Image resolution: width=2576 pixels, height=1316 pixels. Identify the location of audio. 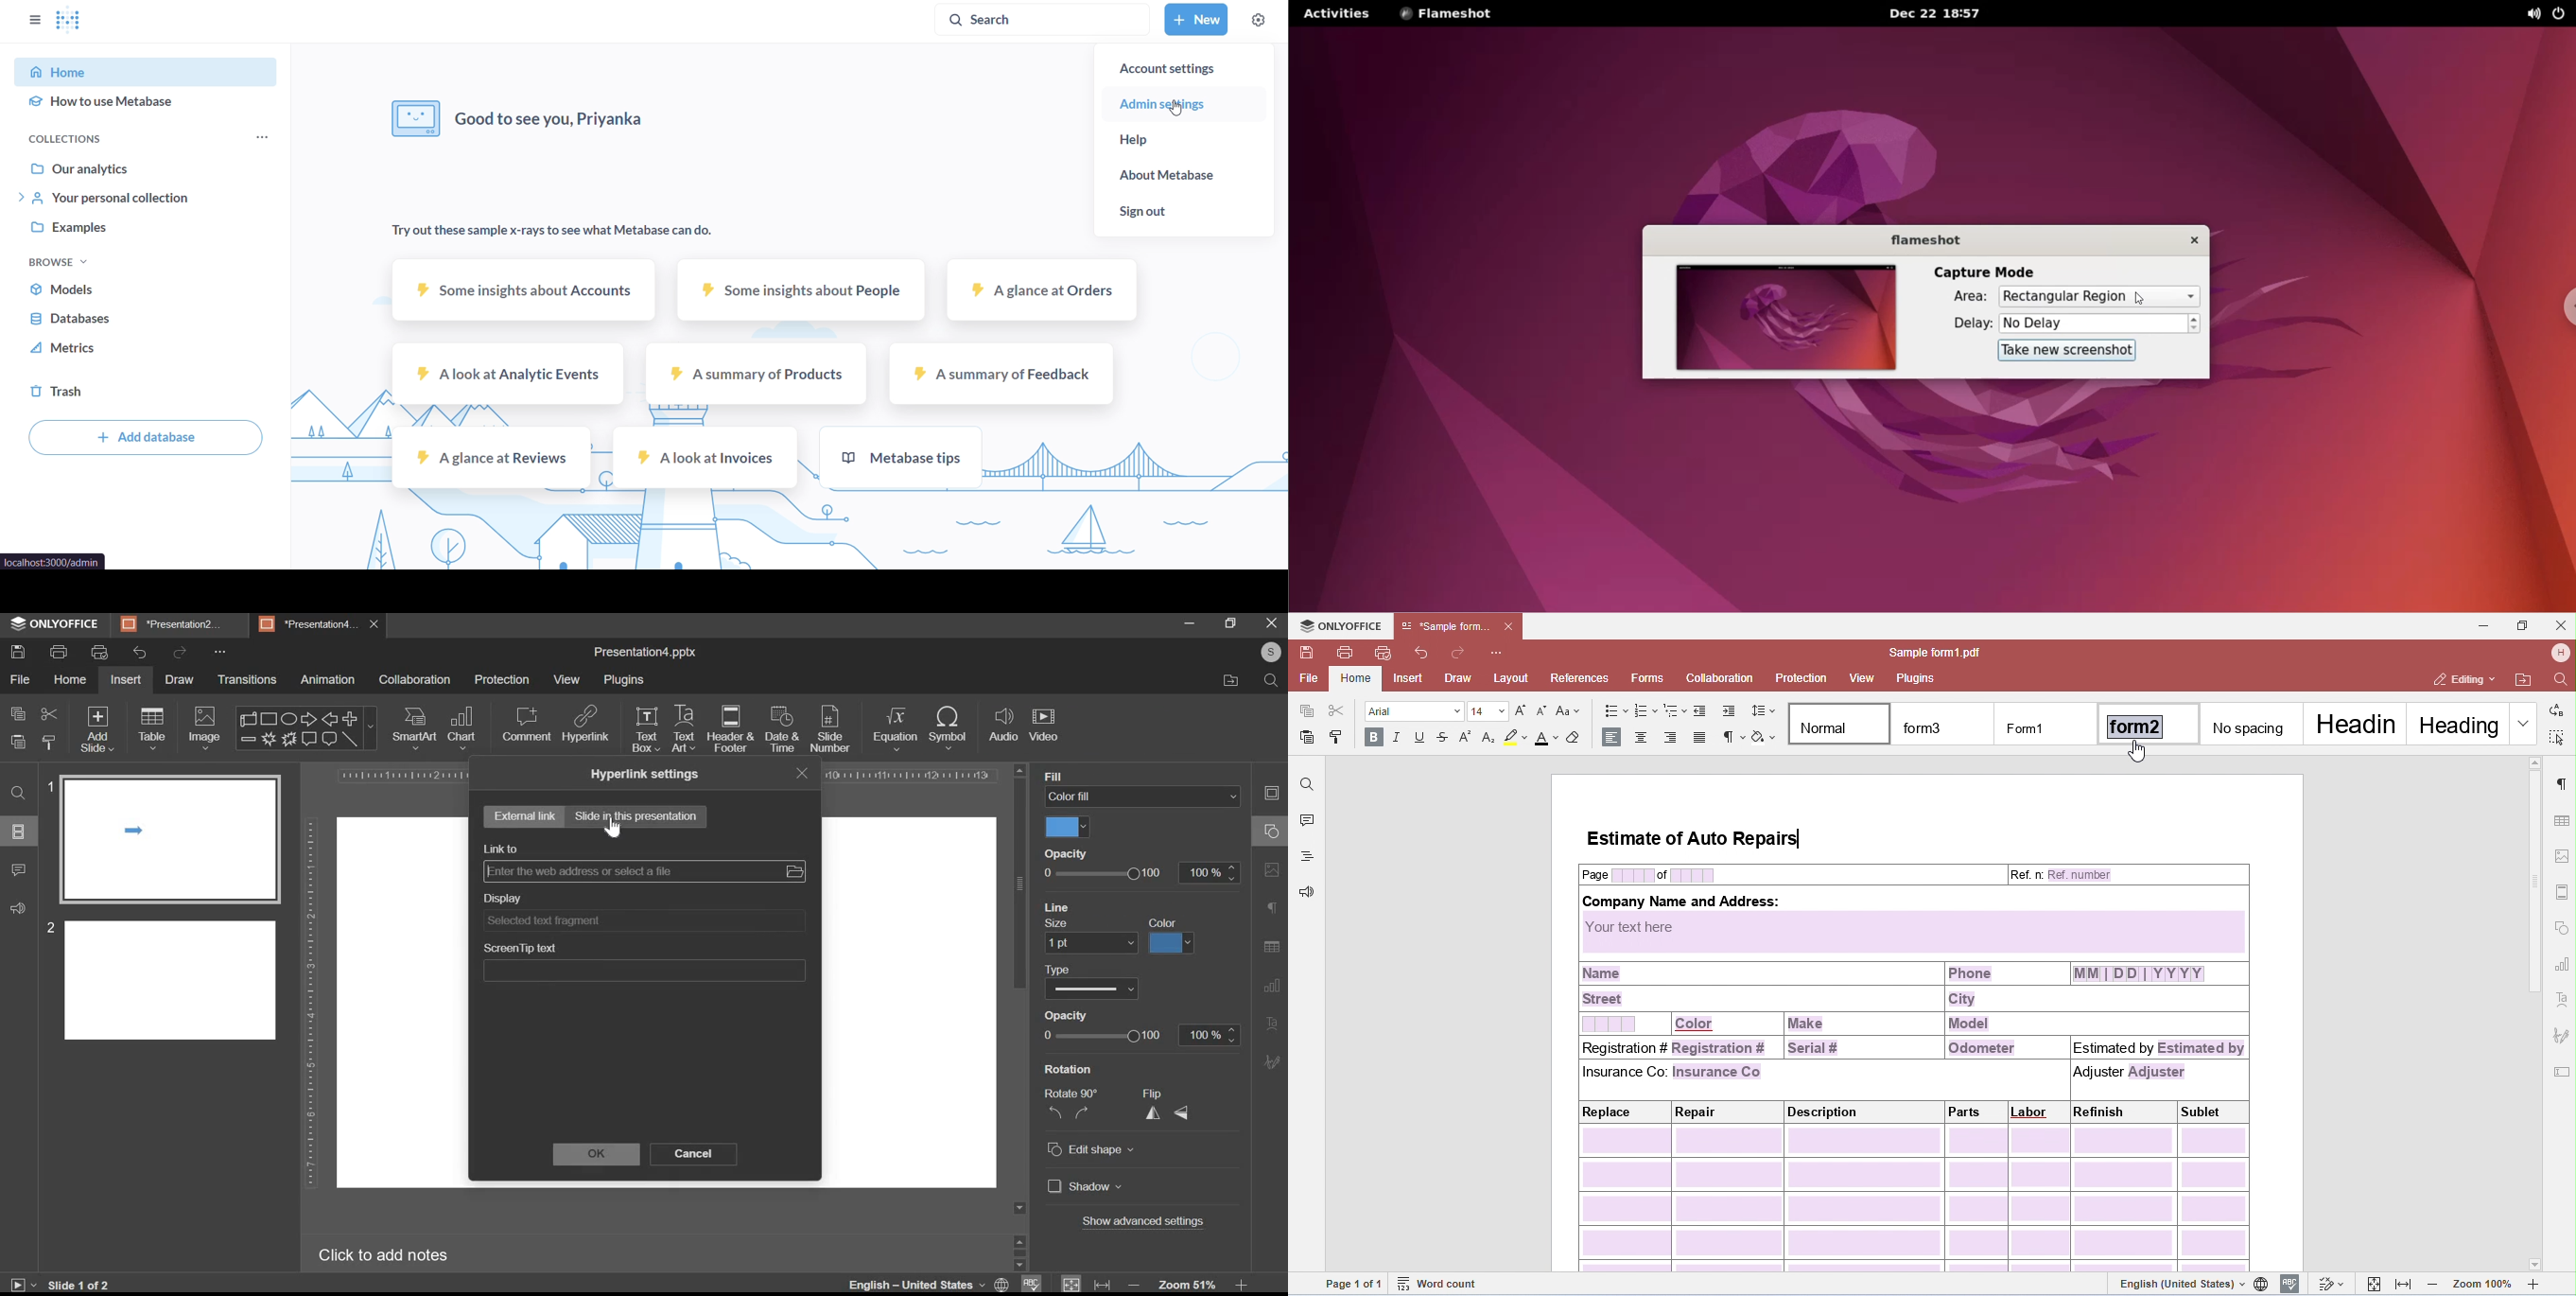
(1003, 726).